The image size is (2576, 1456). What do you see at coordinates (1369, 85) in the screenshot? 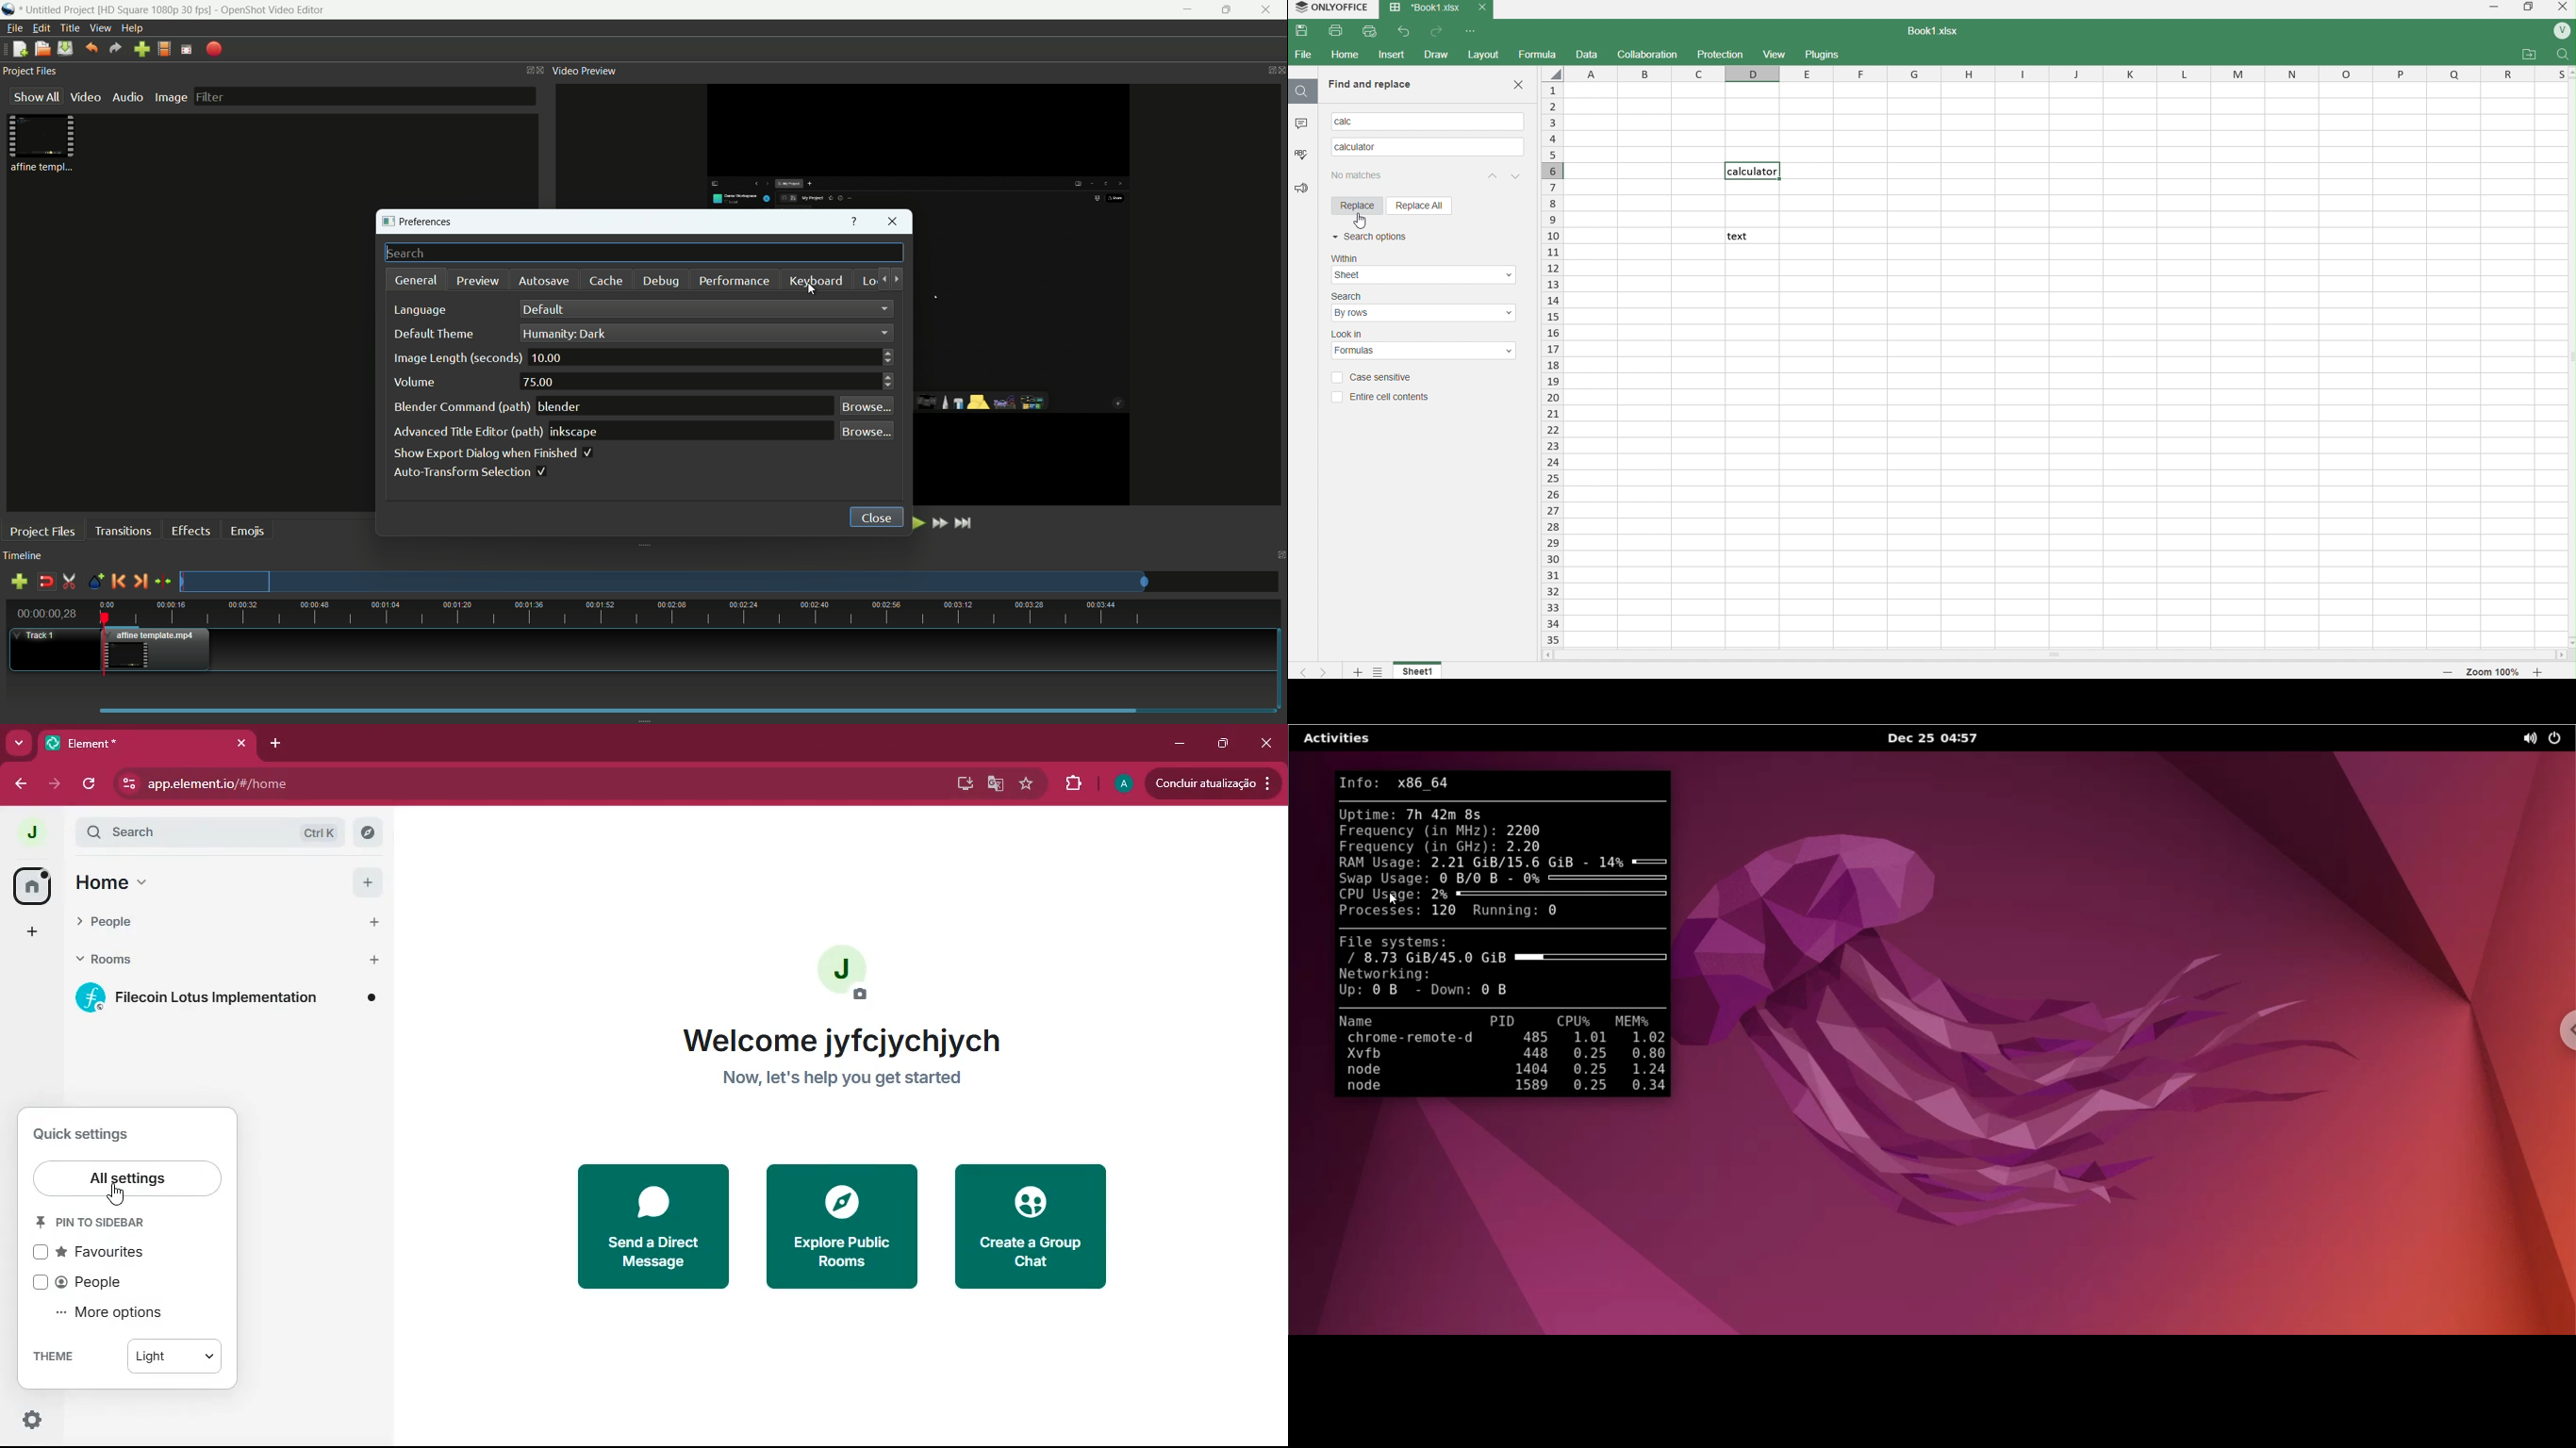
I see `Find and replace` at bounding box center [1369, 85].